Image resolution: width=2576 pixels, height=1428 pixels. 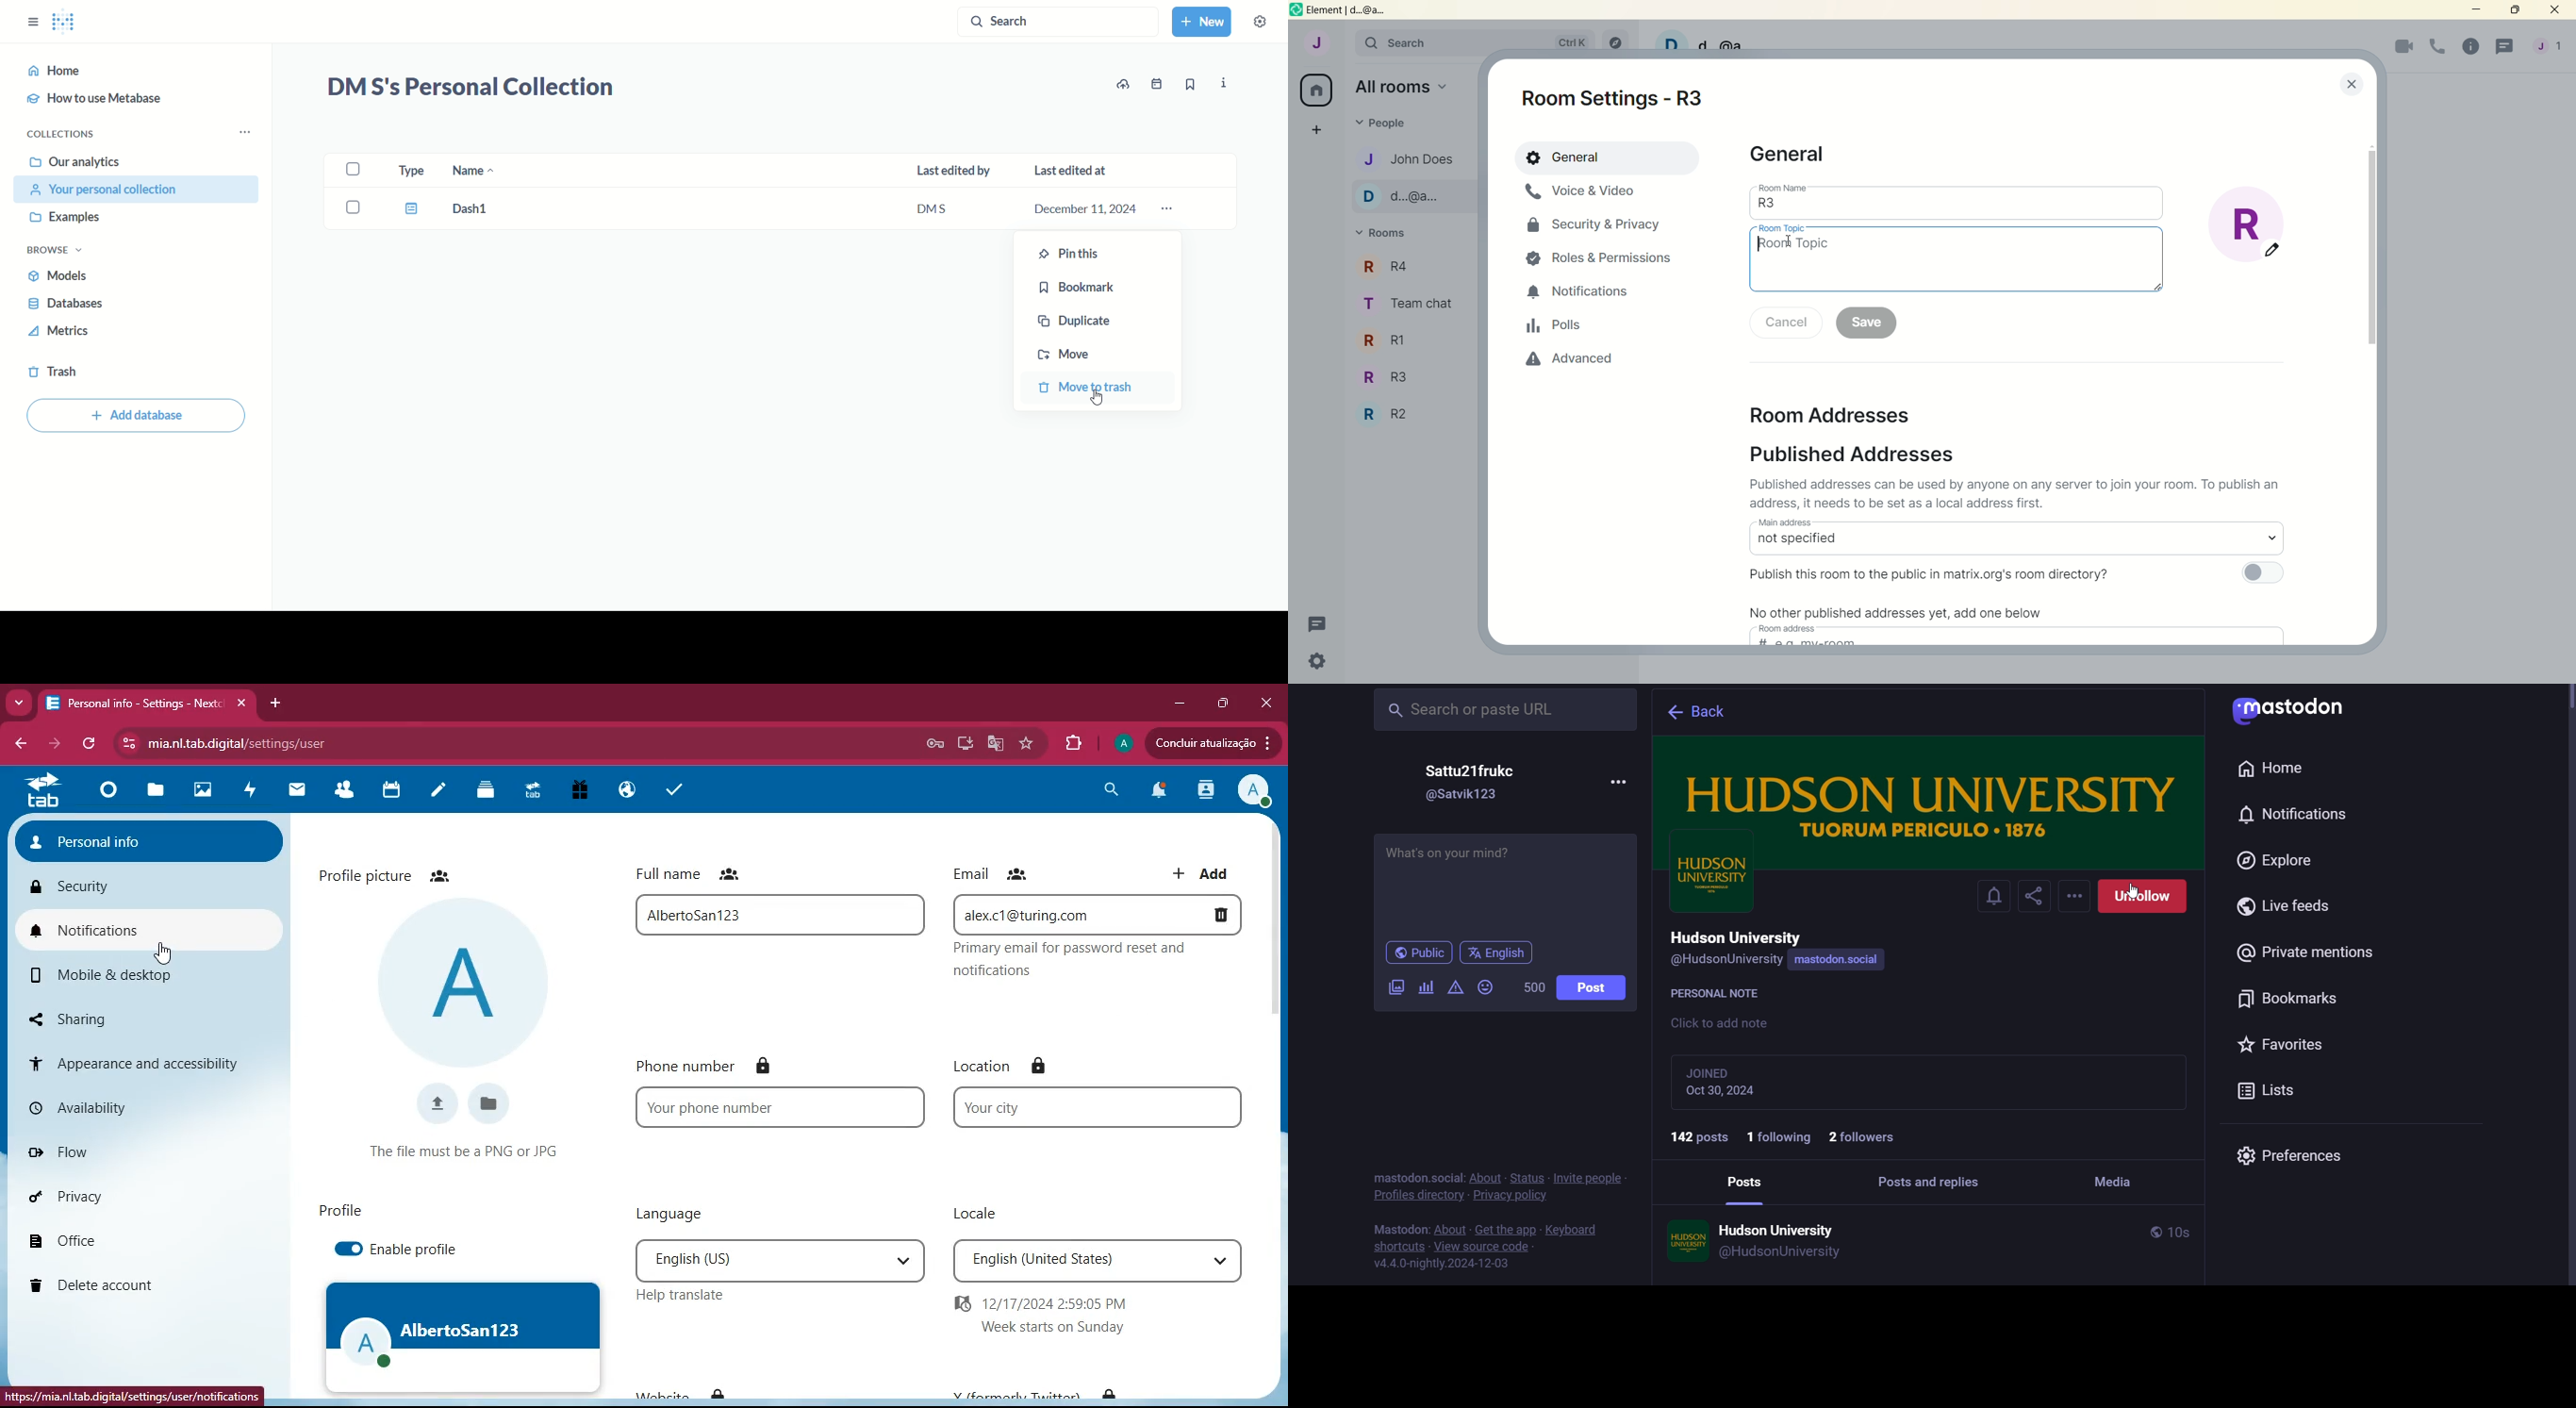 I want to click on polls, so click(x=1554, y=324).